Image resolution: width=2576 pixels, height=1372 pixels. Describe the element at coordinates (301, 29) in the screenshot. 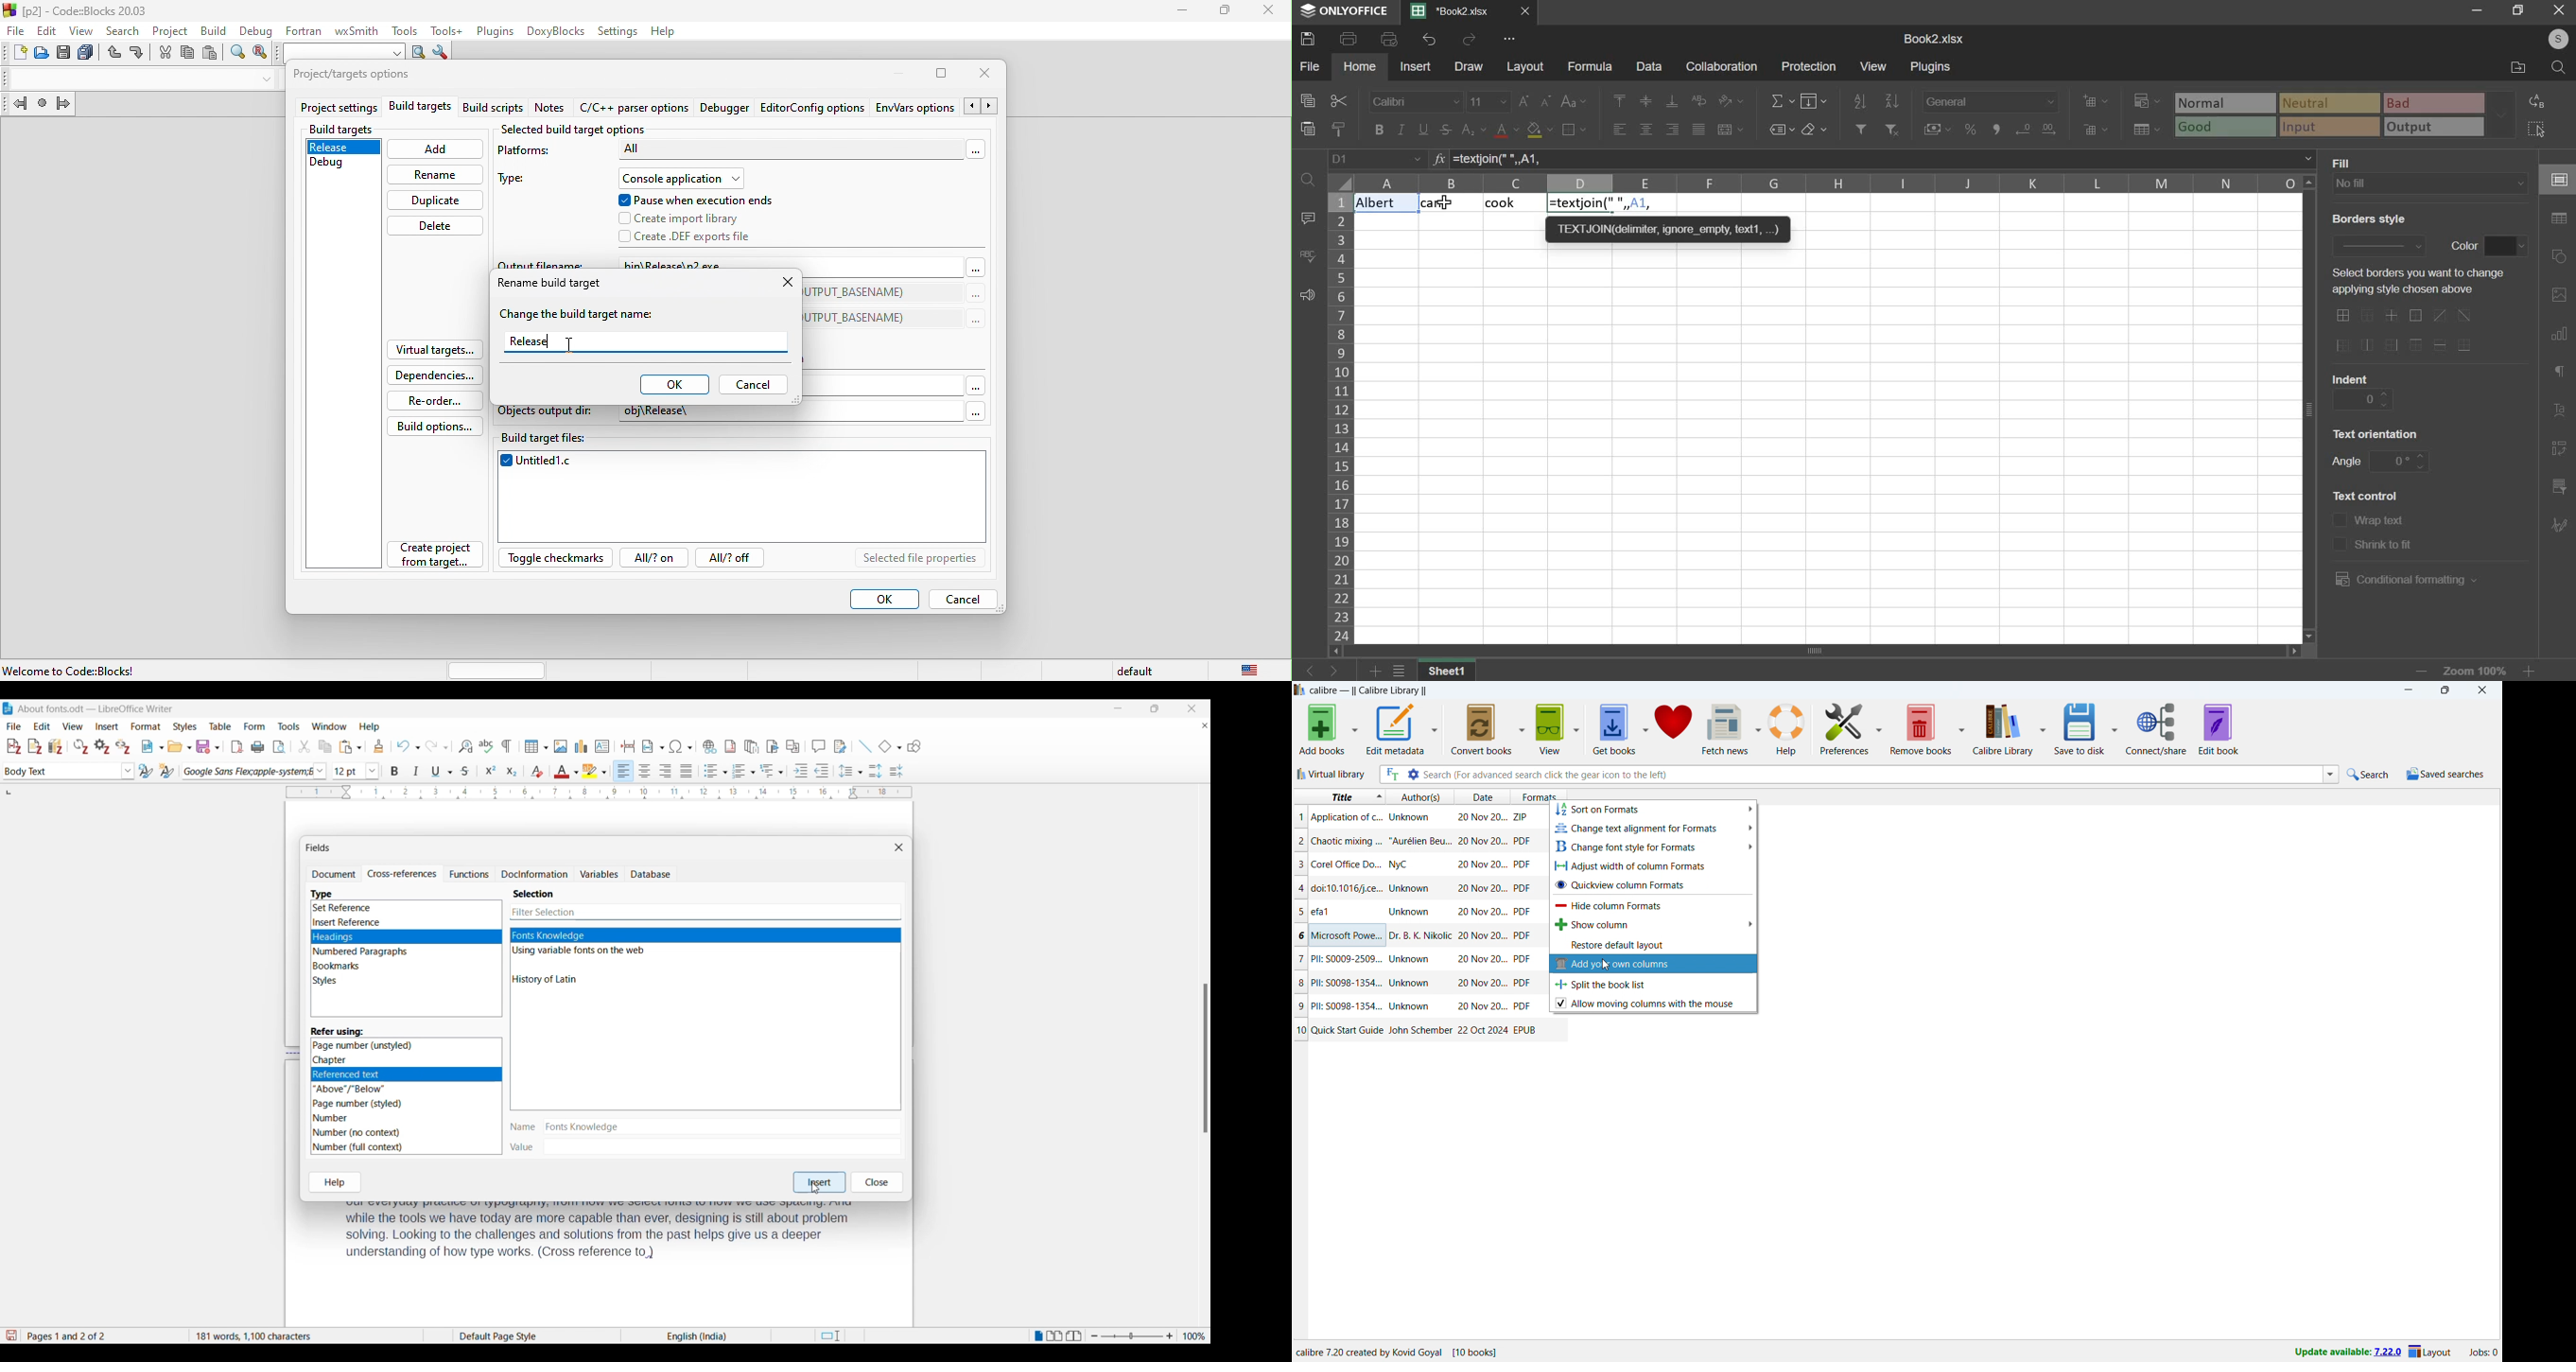

I see `fortran` at that location.